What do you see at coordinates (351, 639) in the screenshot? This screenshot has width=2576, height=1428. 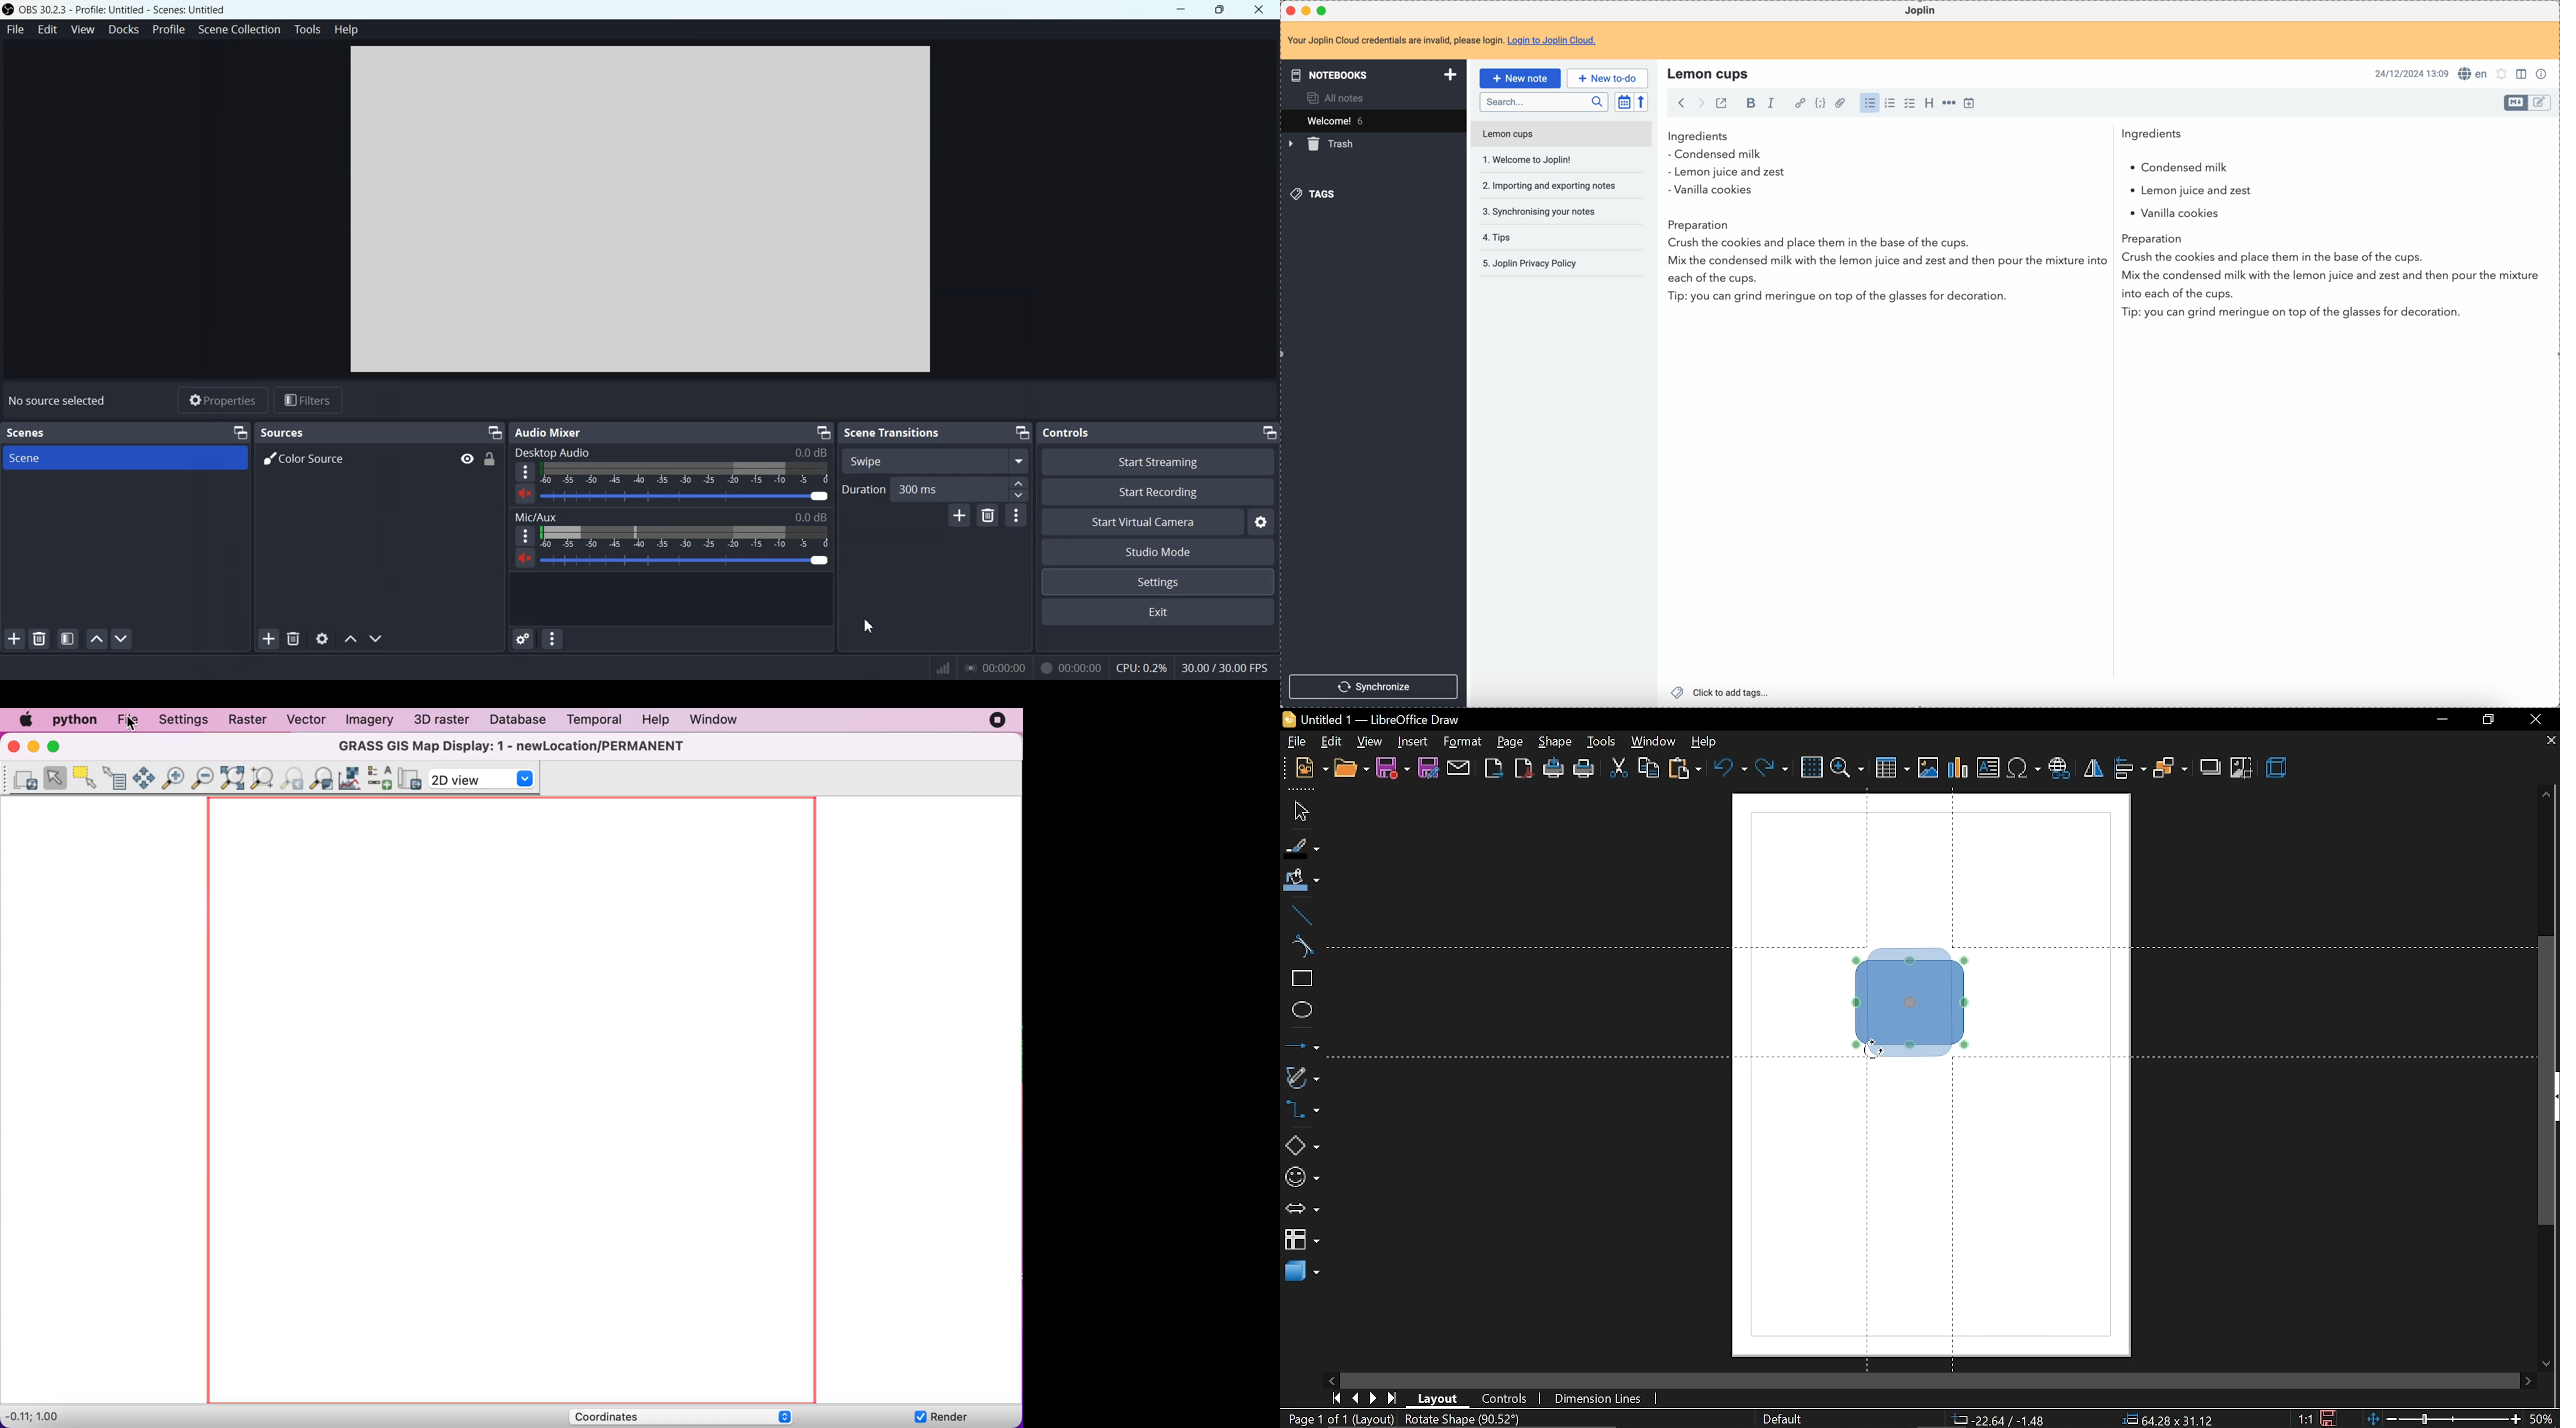 I see `Move source up` at bounding box center [351, 639].